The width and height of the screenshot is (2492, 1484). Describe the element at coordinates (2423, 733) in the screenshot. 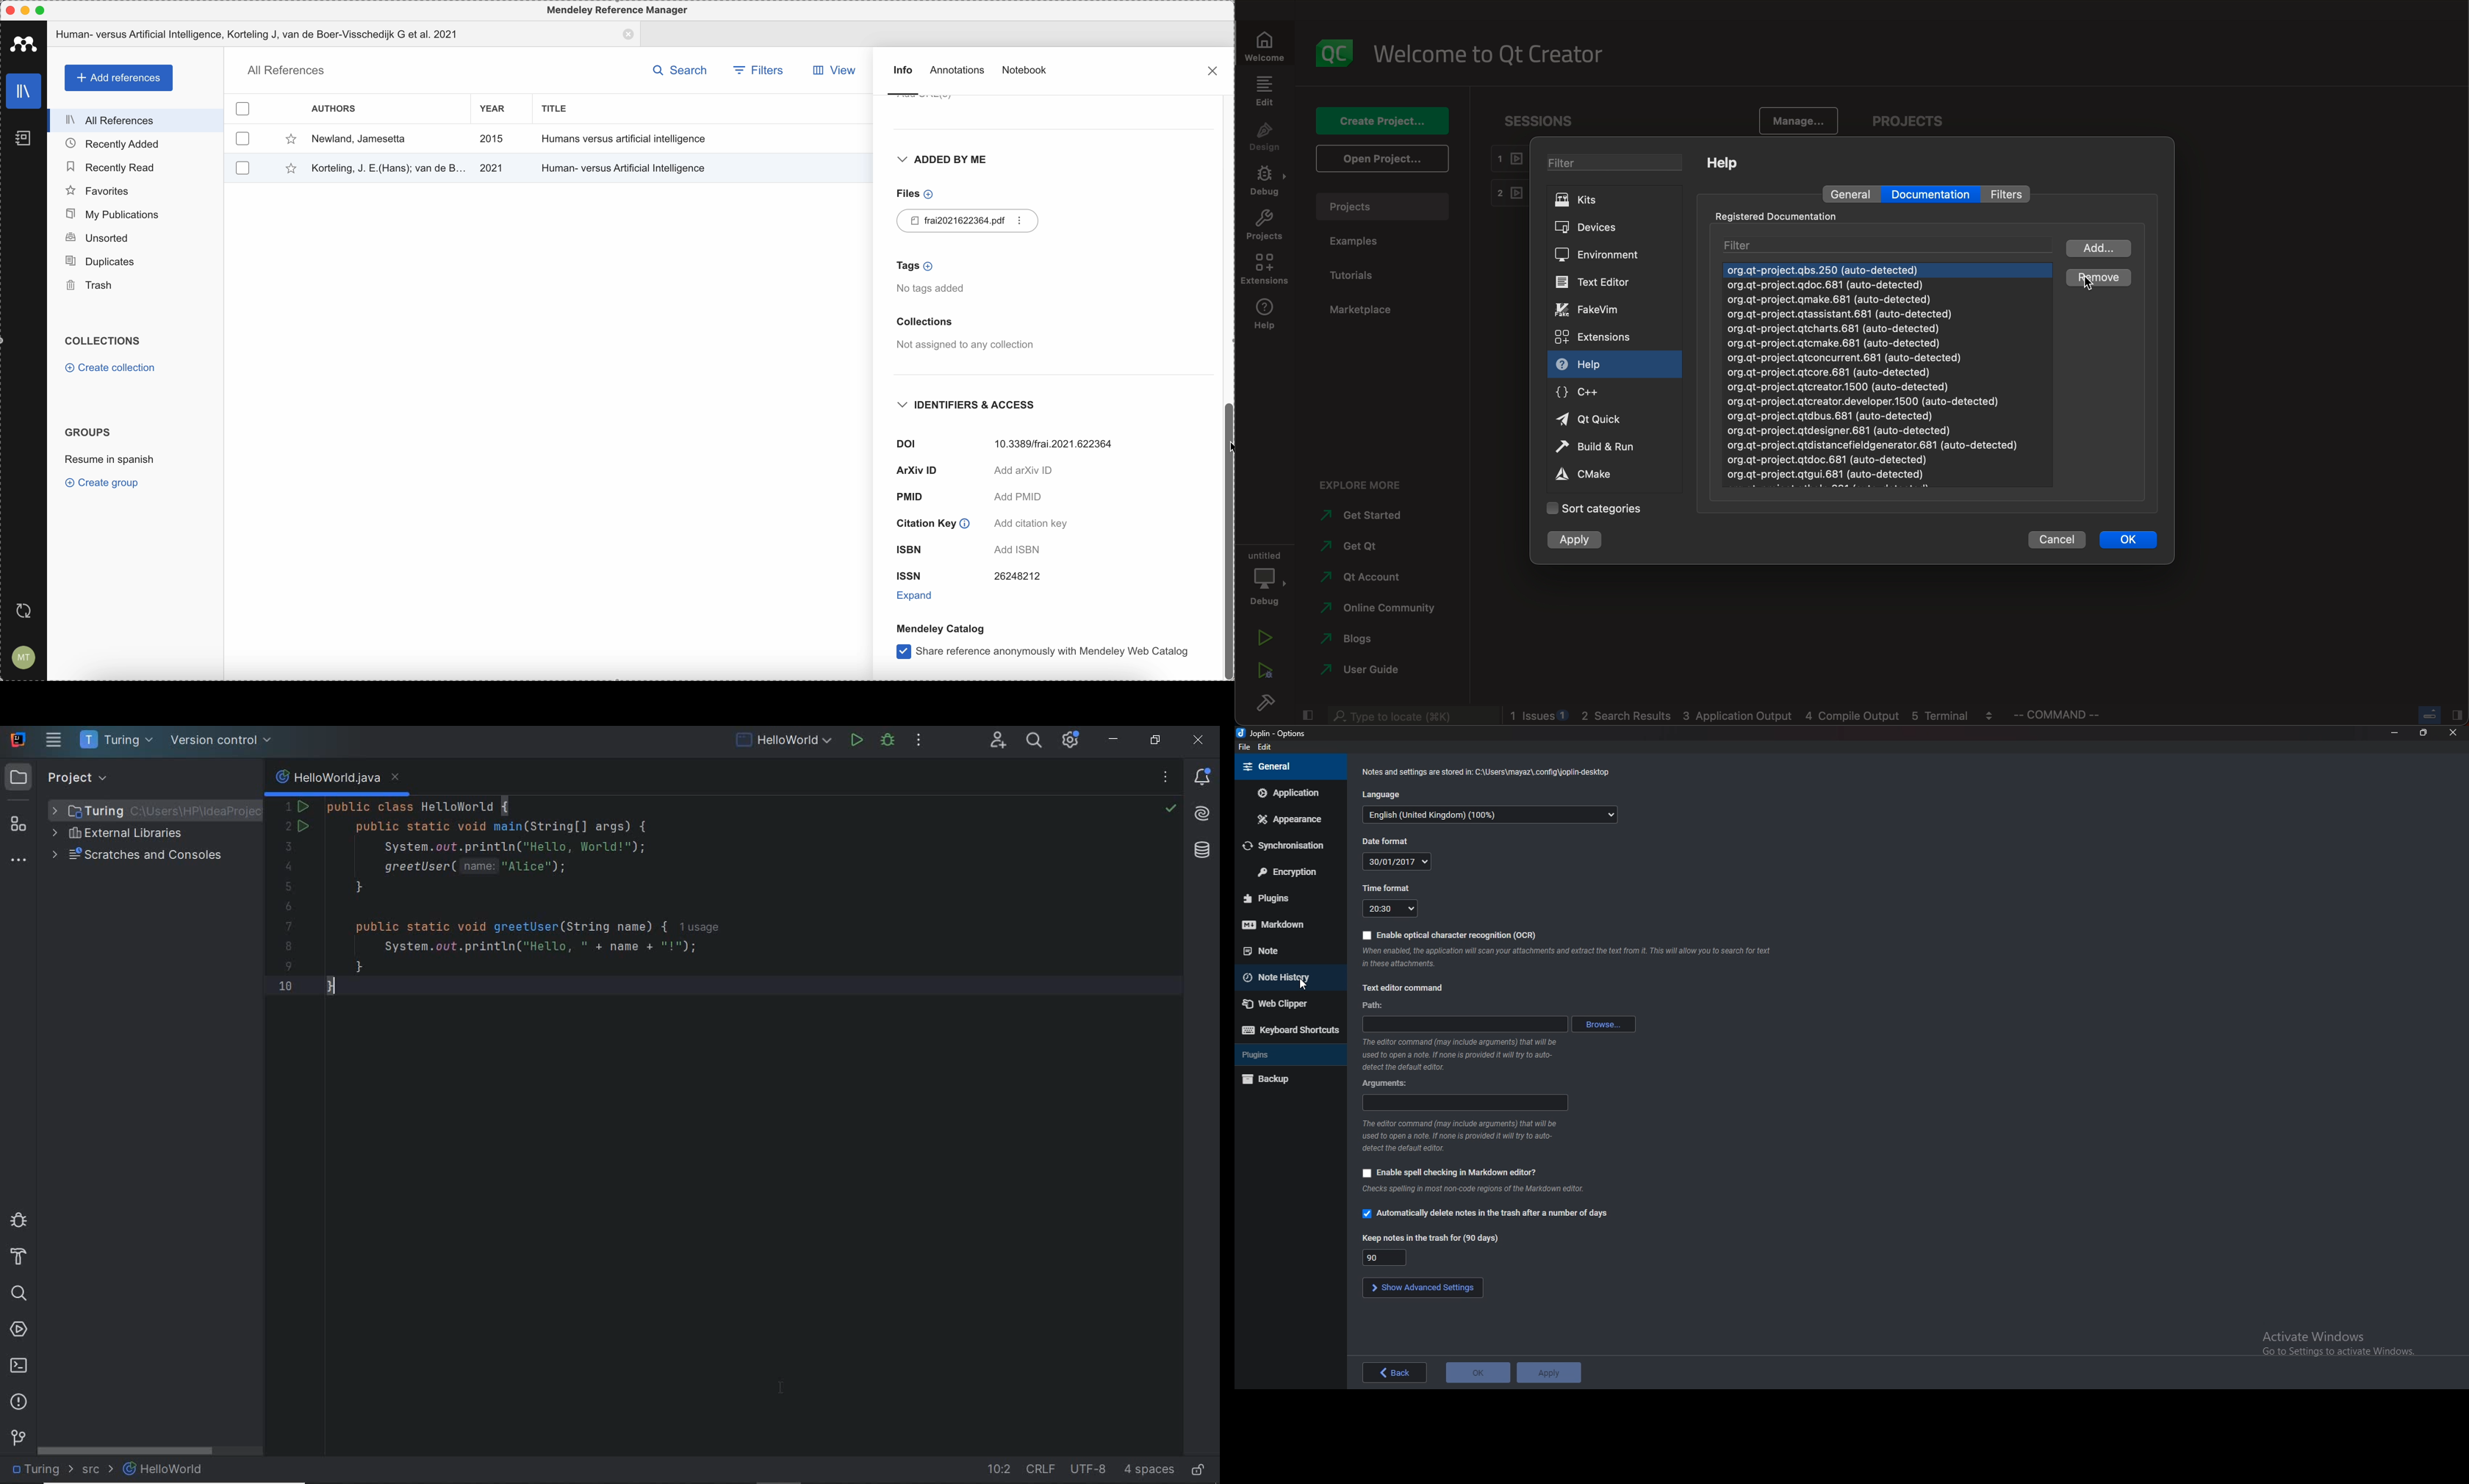

I see `Resize` at that location.